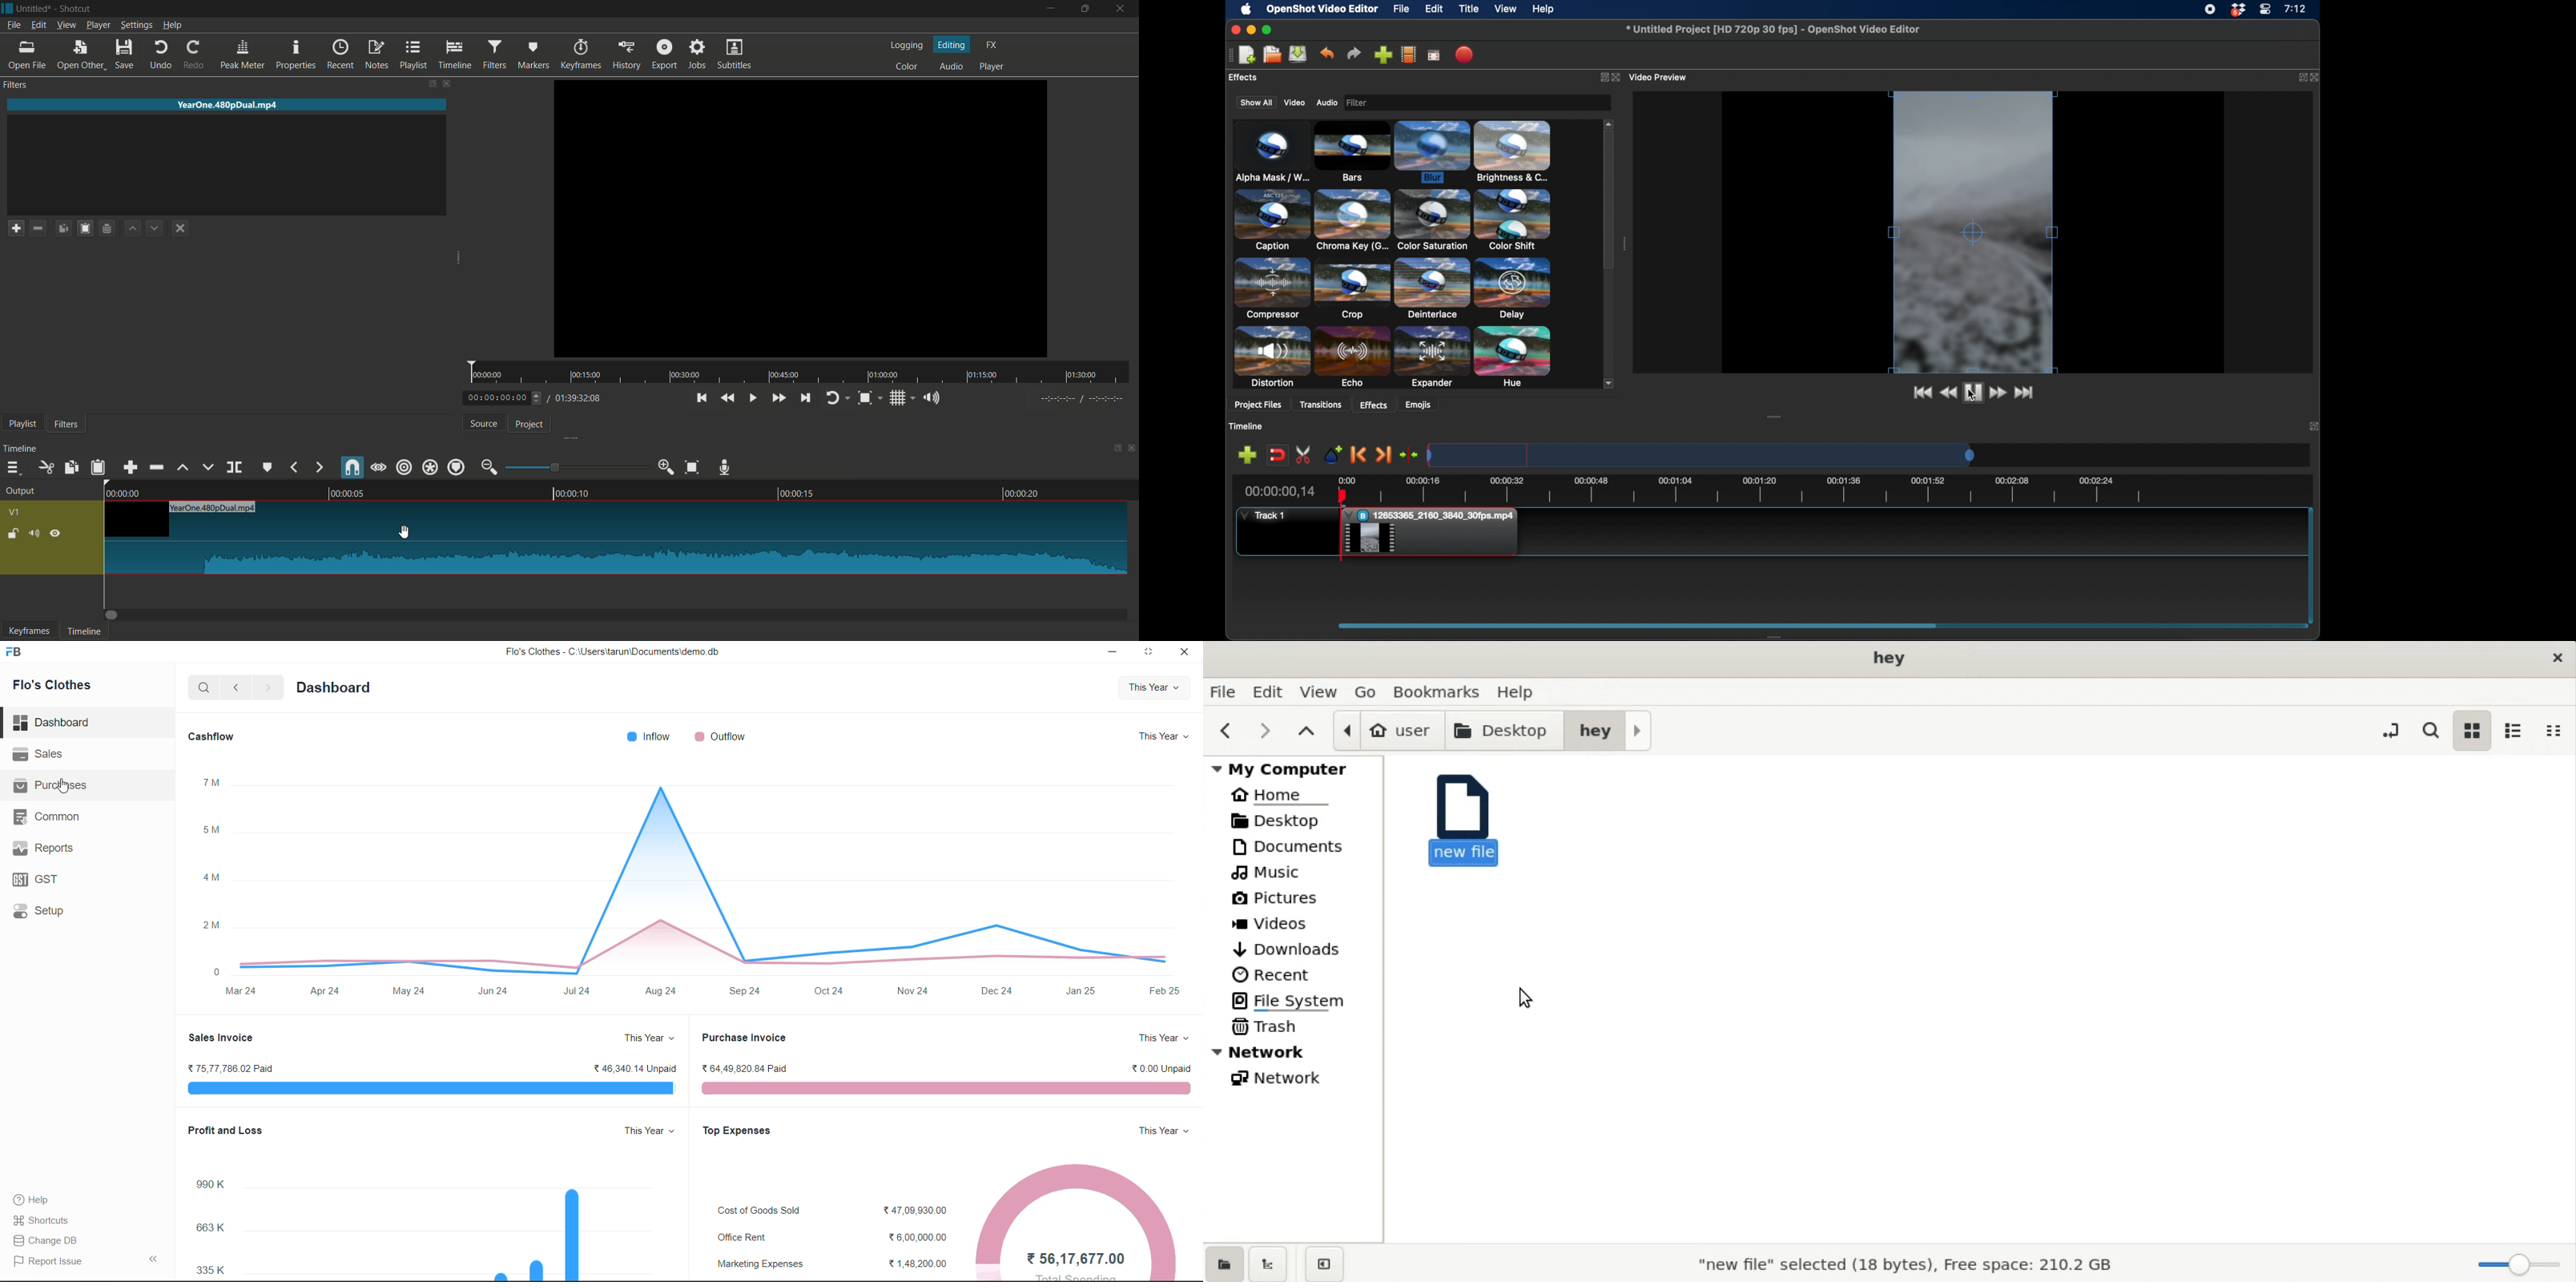 The image size is (2576, 1288). Describe the element at coordinates (702, 398) in the screenshot. I see `skip to the previous point` at that location.